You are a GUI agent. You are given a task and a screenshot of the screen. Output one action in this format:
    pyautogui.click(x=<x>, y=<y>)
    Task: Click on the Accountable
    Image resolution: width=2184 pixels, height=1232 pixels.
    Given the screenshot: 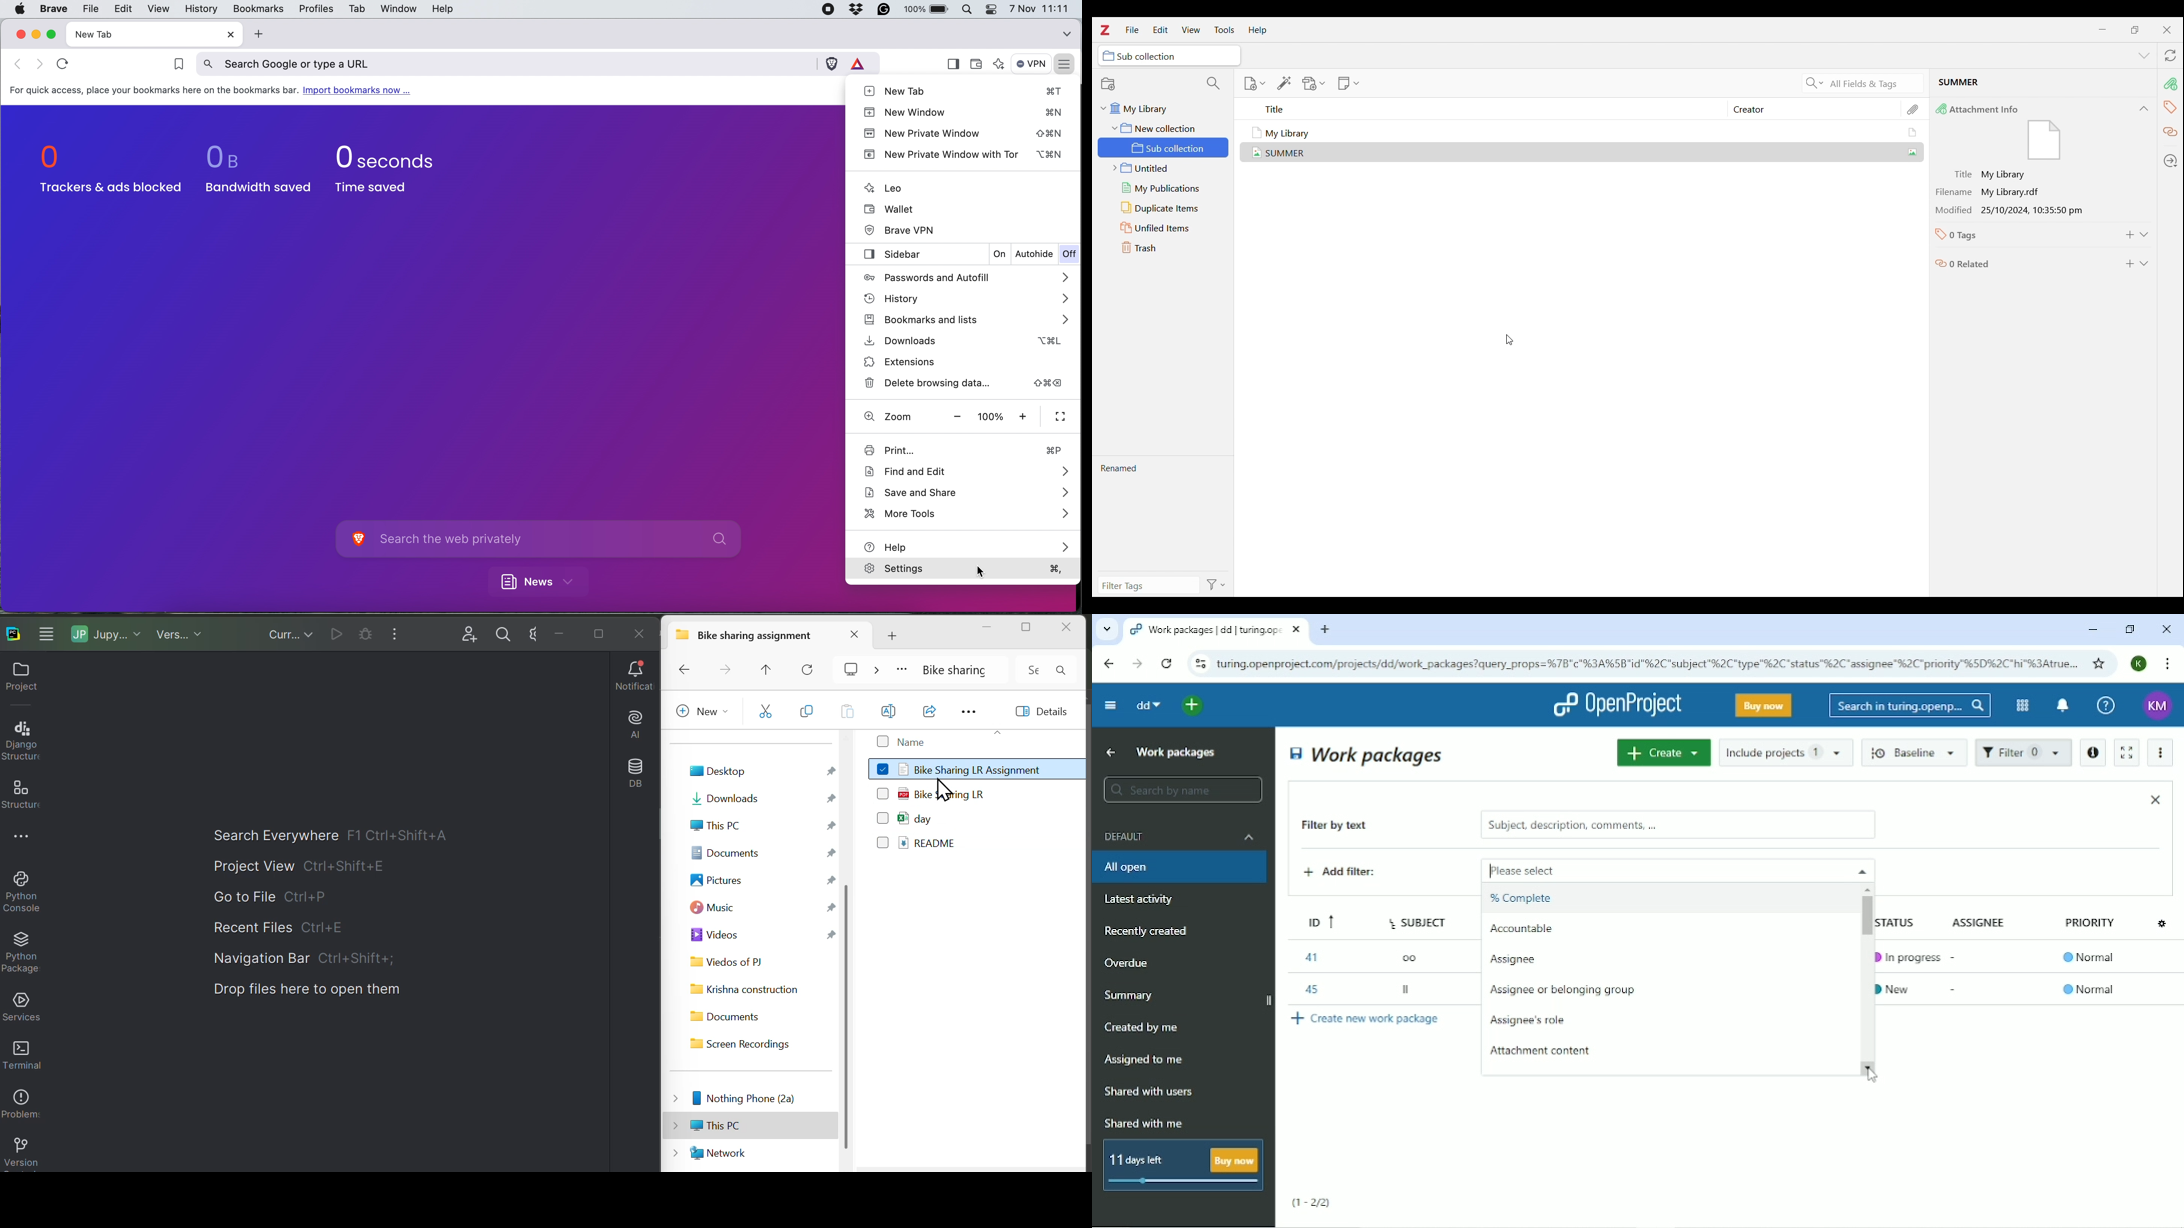 What is the action you would take?
    pyautogui.click(x=1521, y=928)
    